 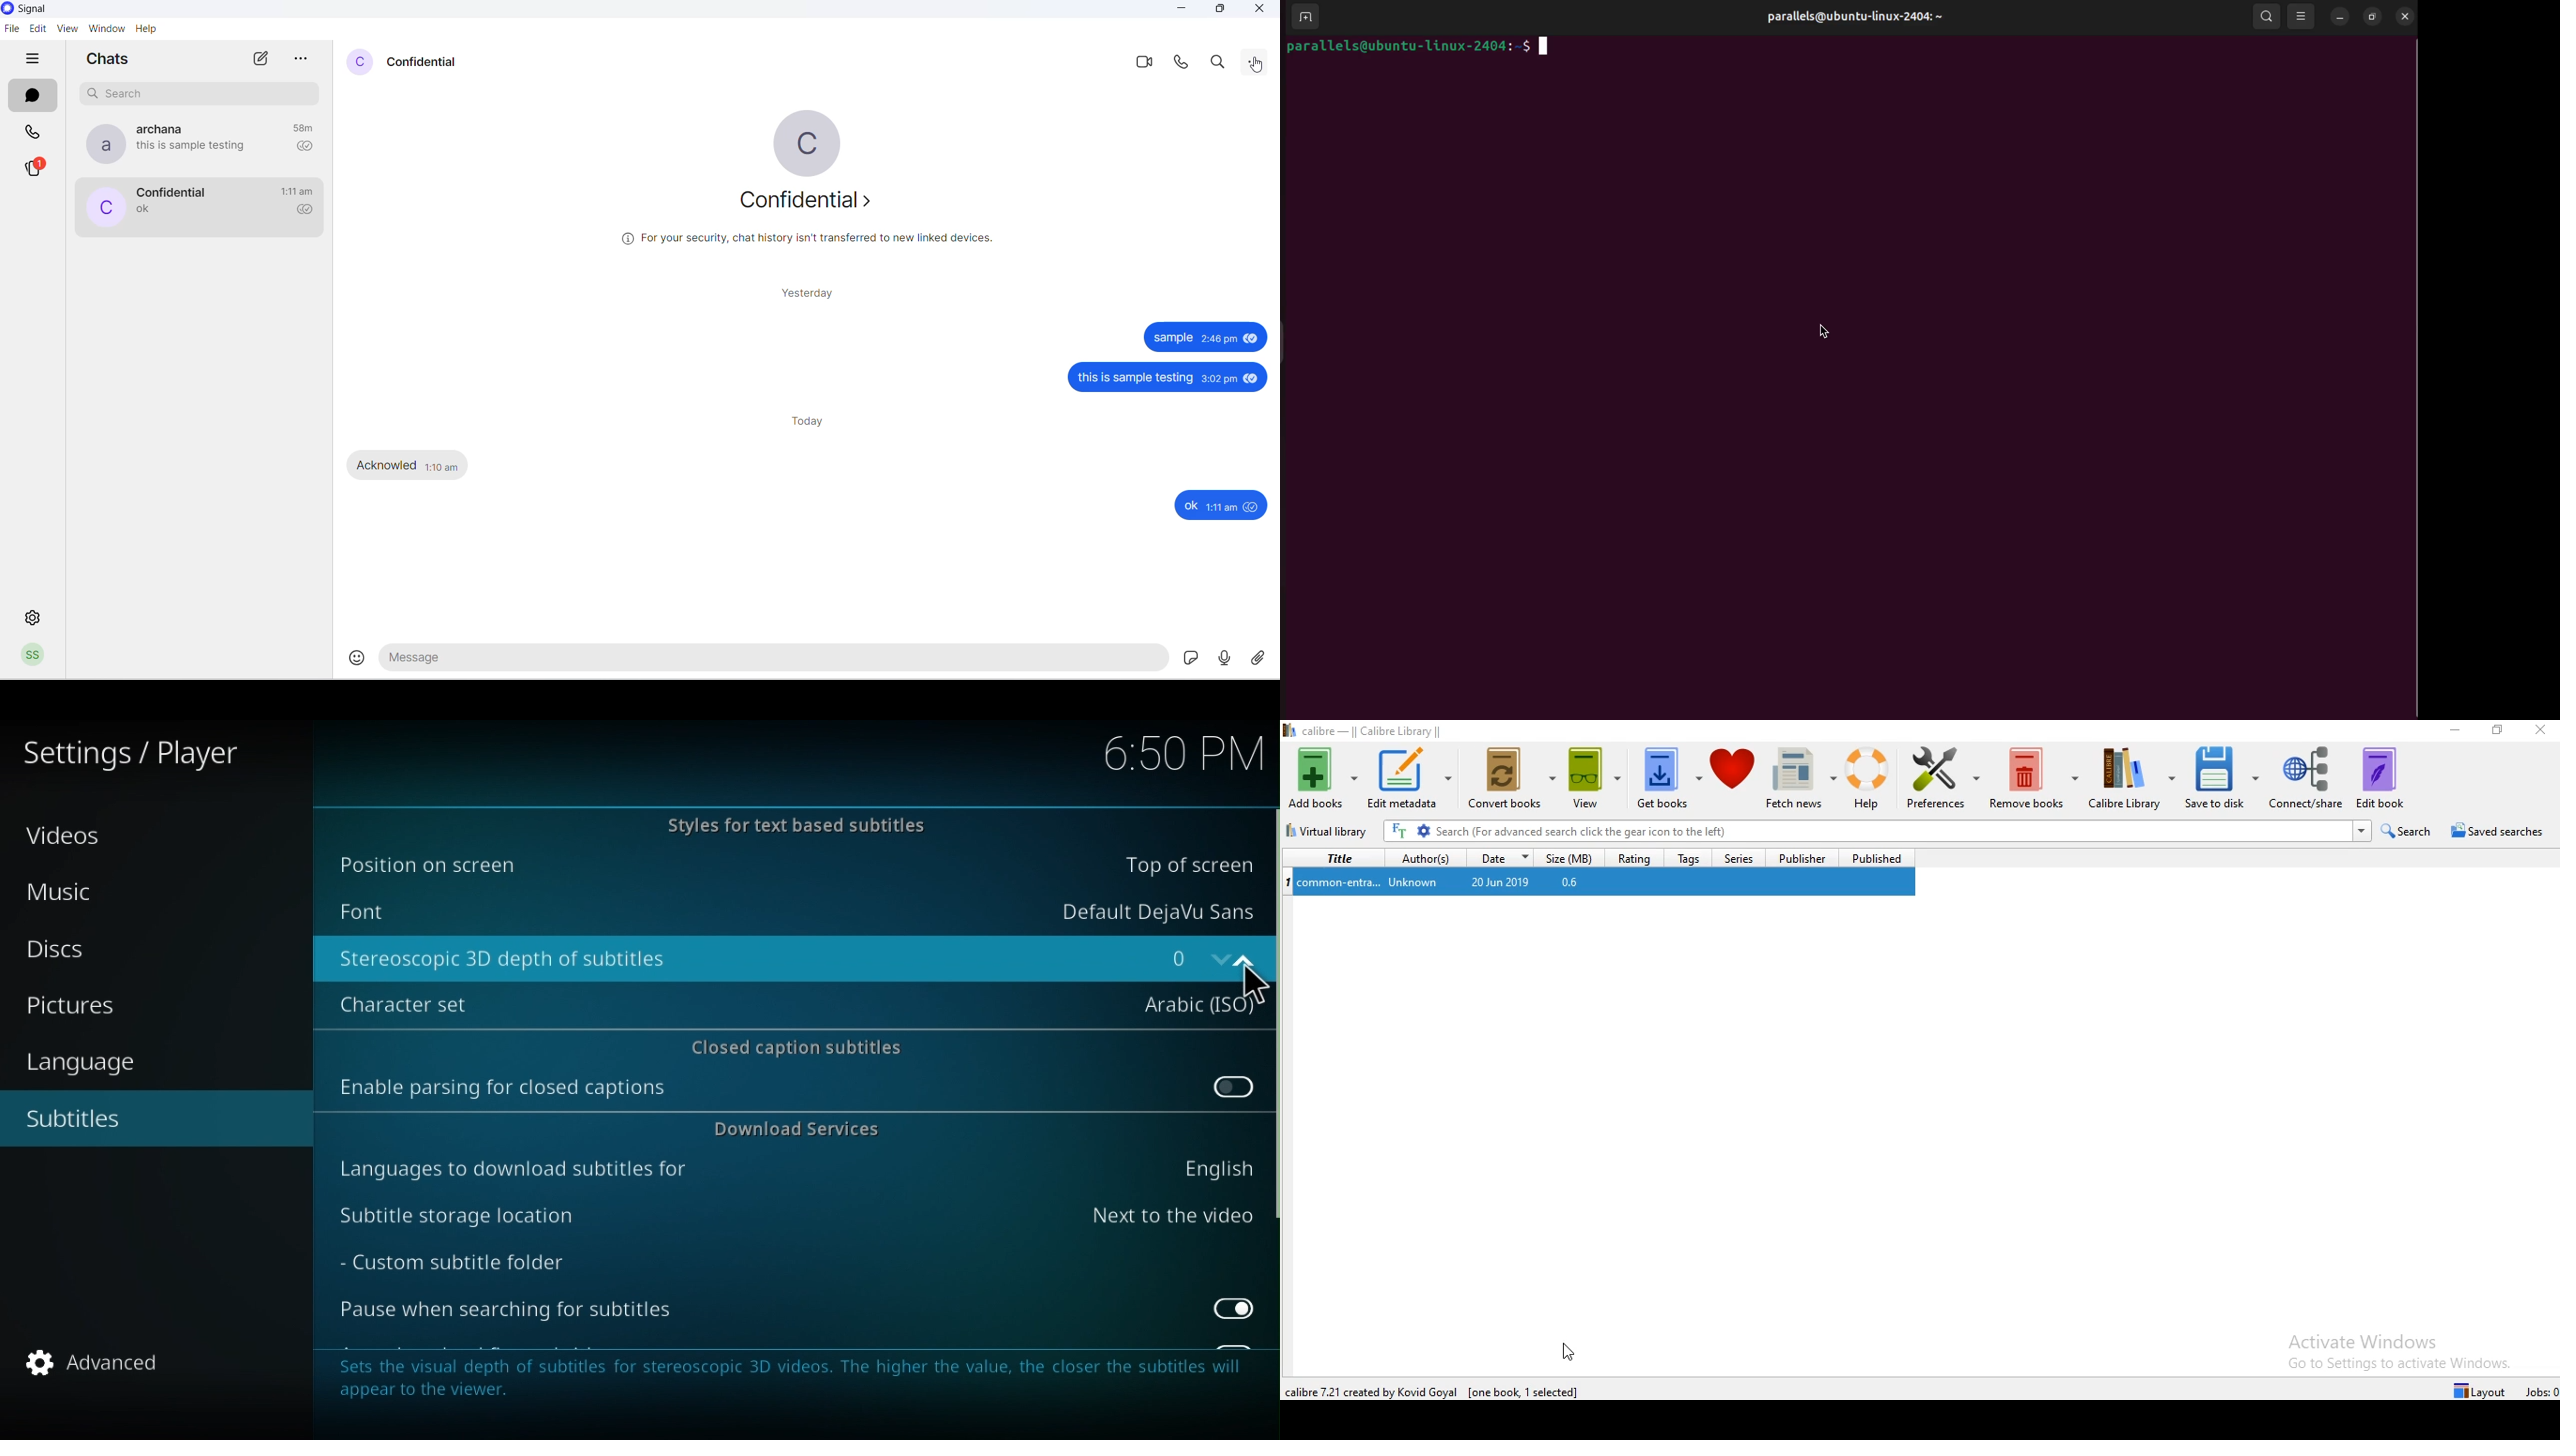 What do you see at coordinates (1335, 857) in the screenshot?
I see `Title` at bounding box center [1335, 857].